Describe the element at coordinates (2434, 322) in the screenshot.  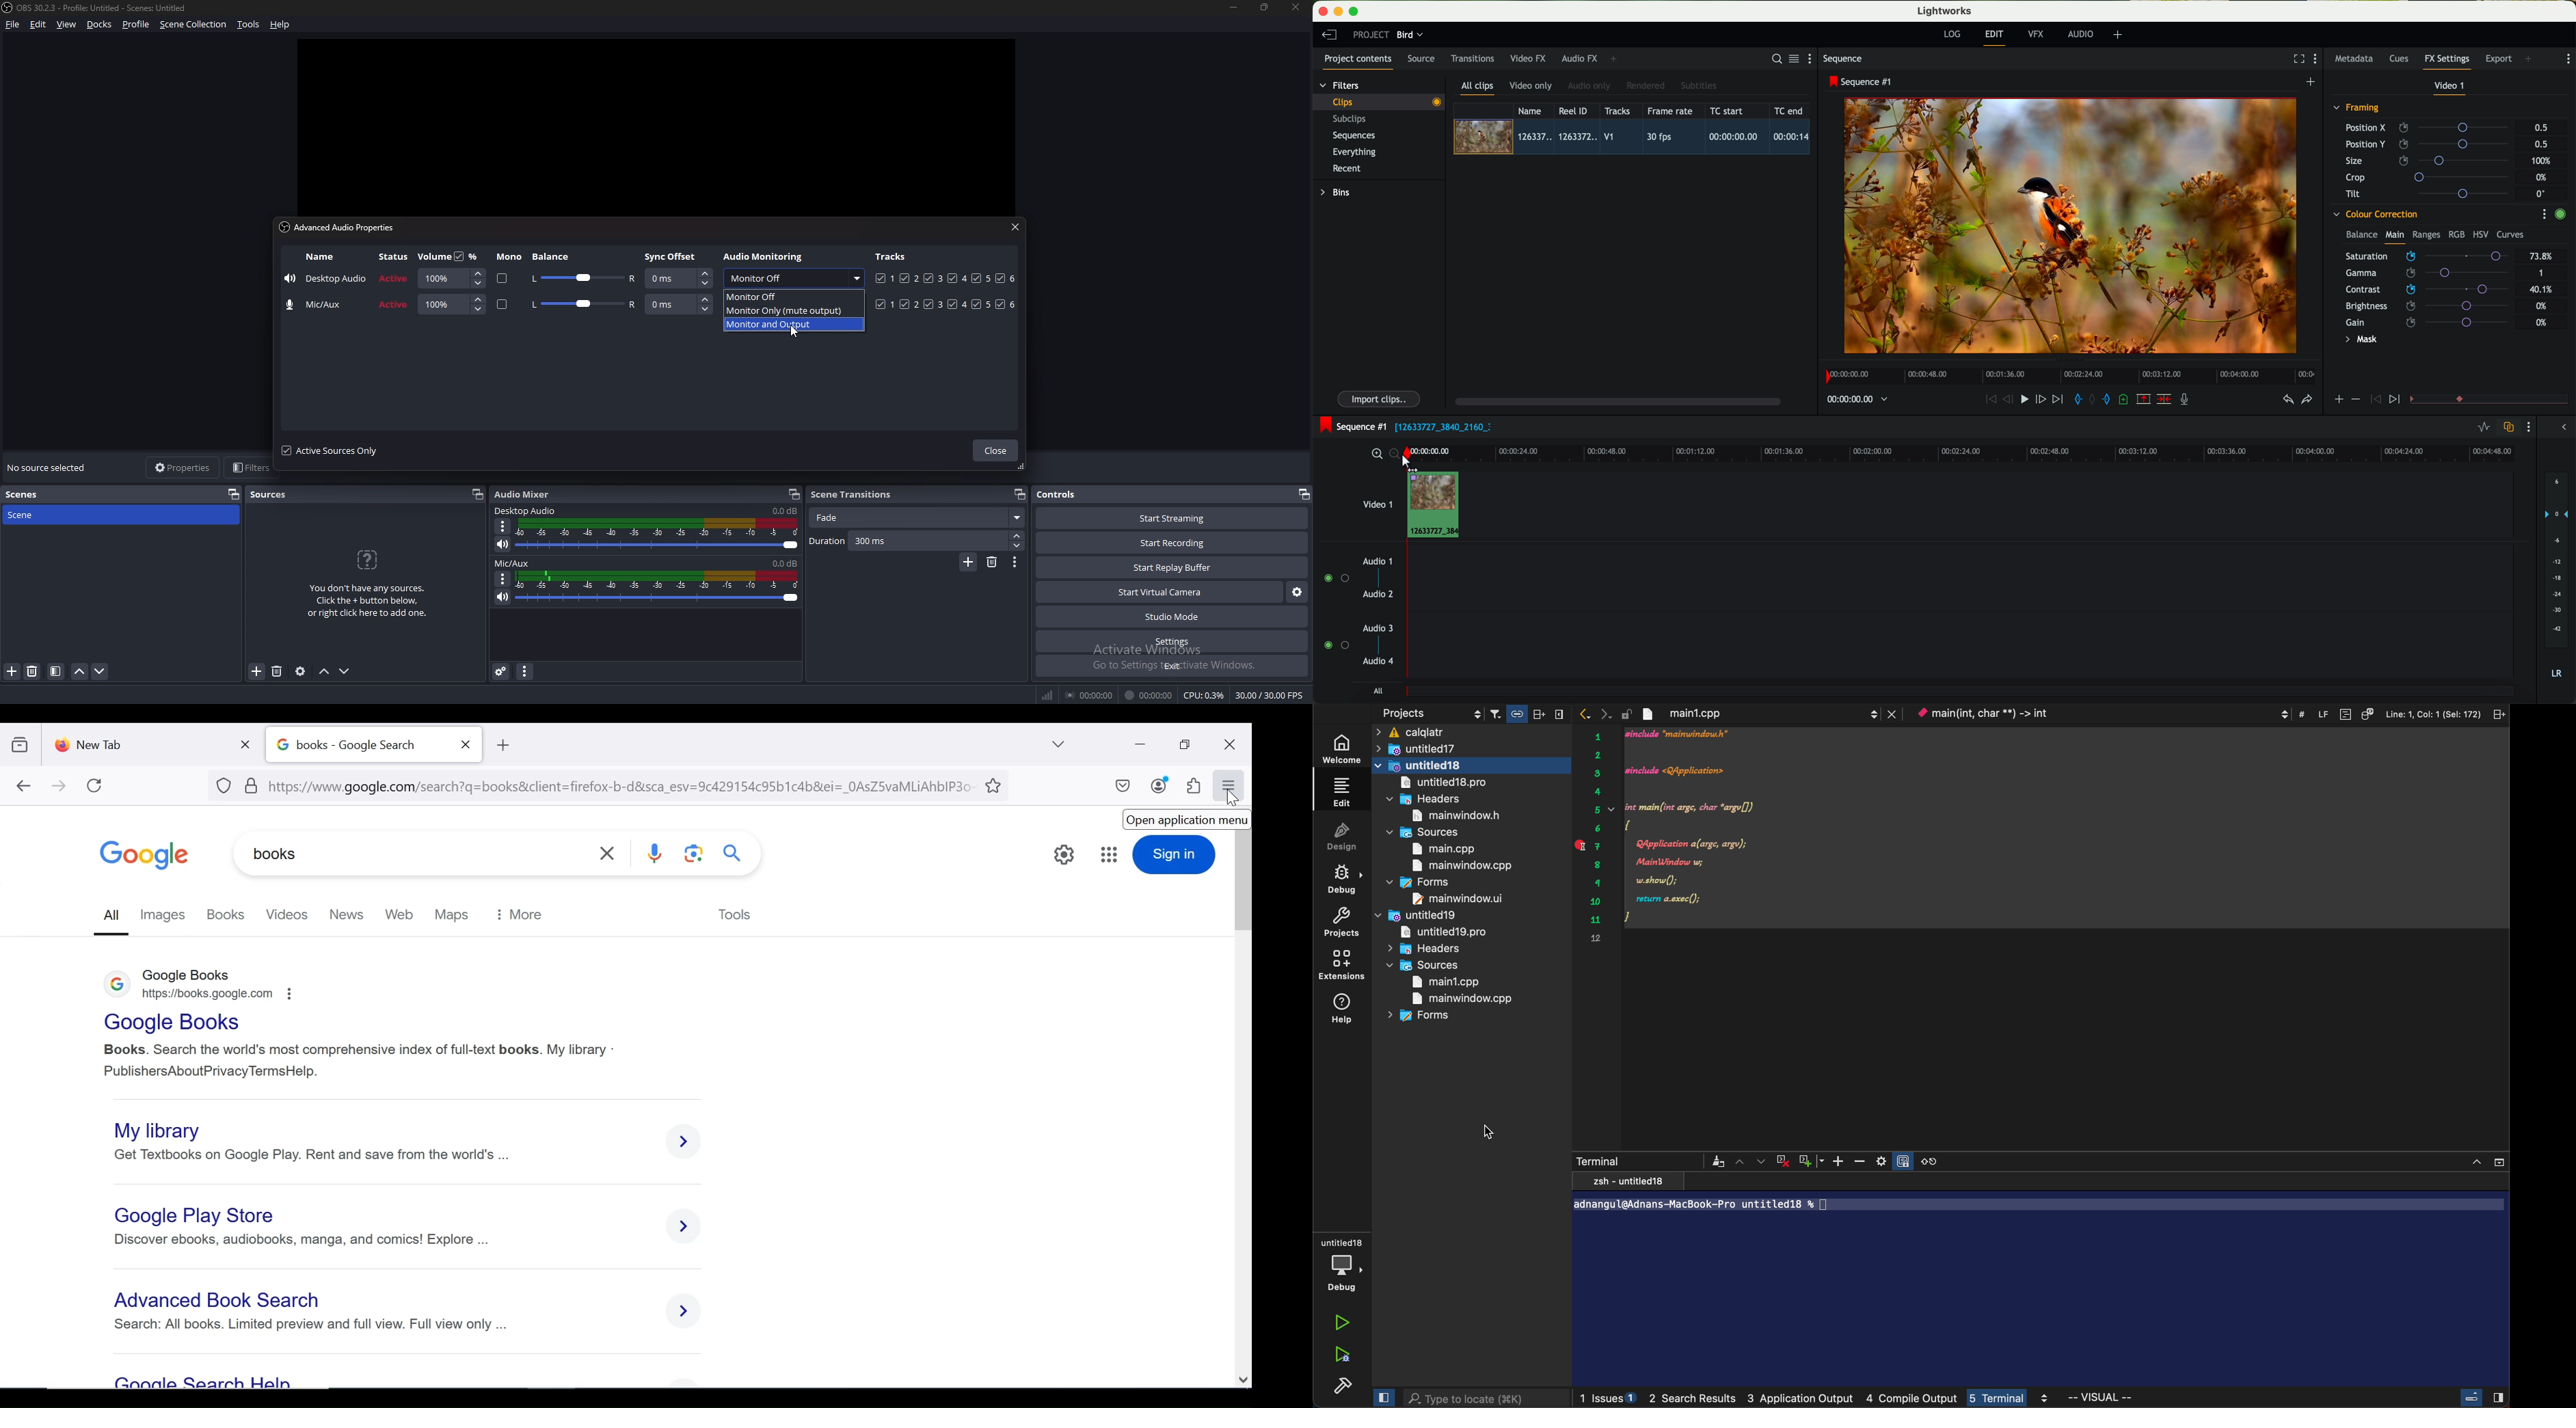
I see `gain` at that location.